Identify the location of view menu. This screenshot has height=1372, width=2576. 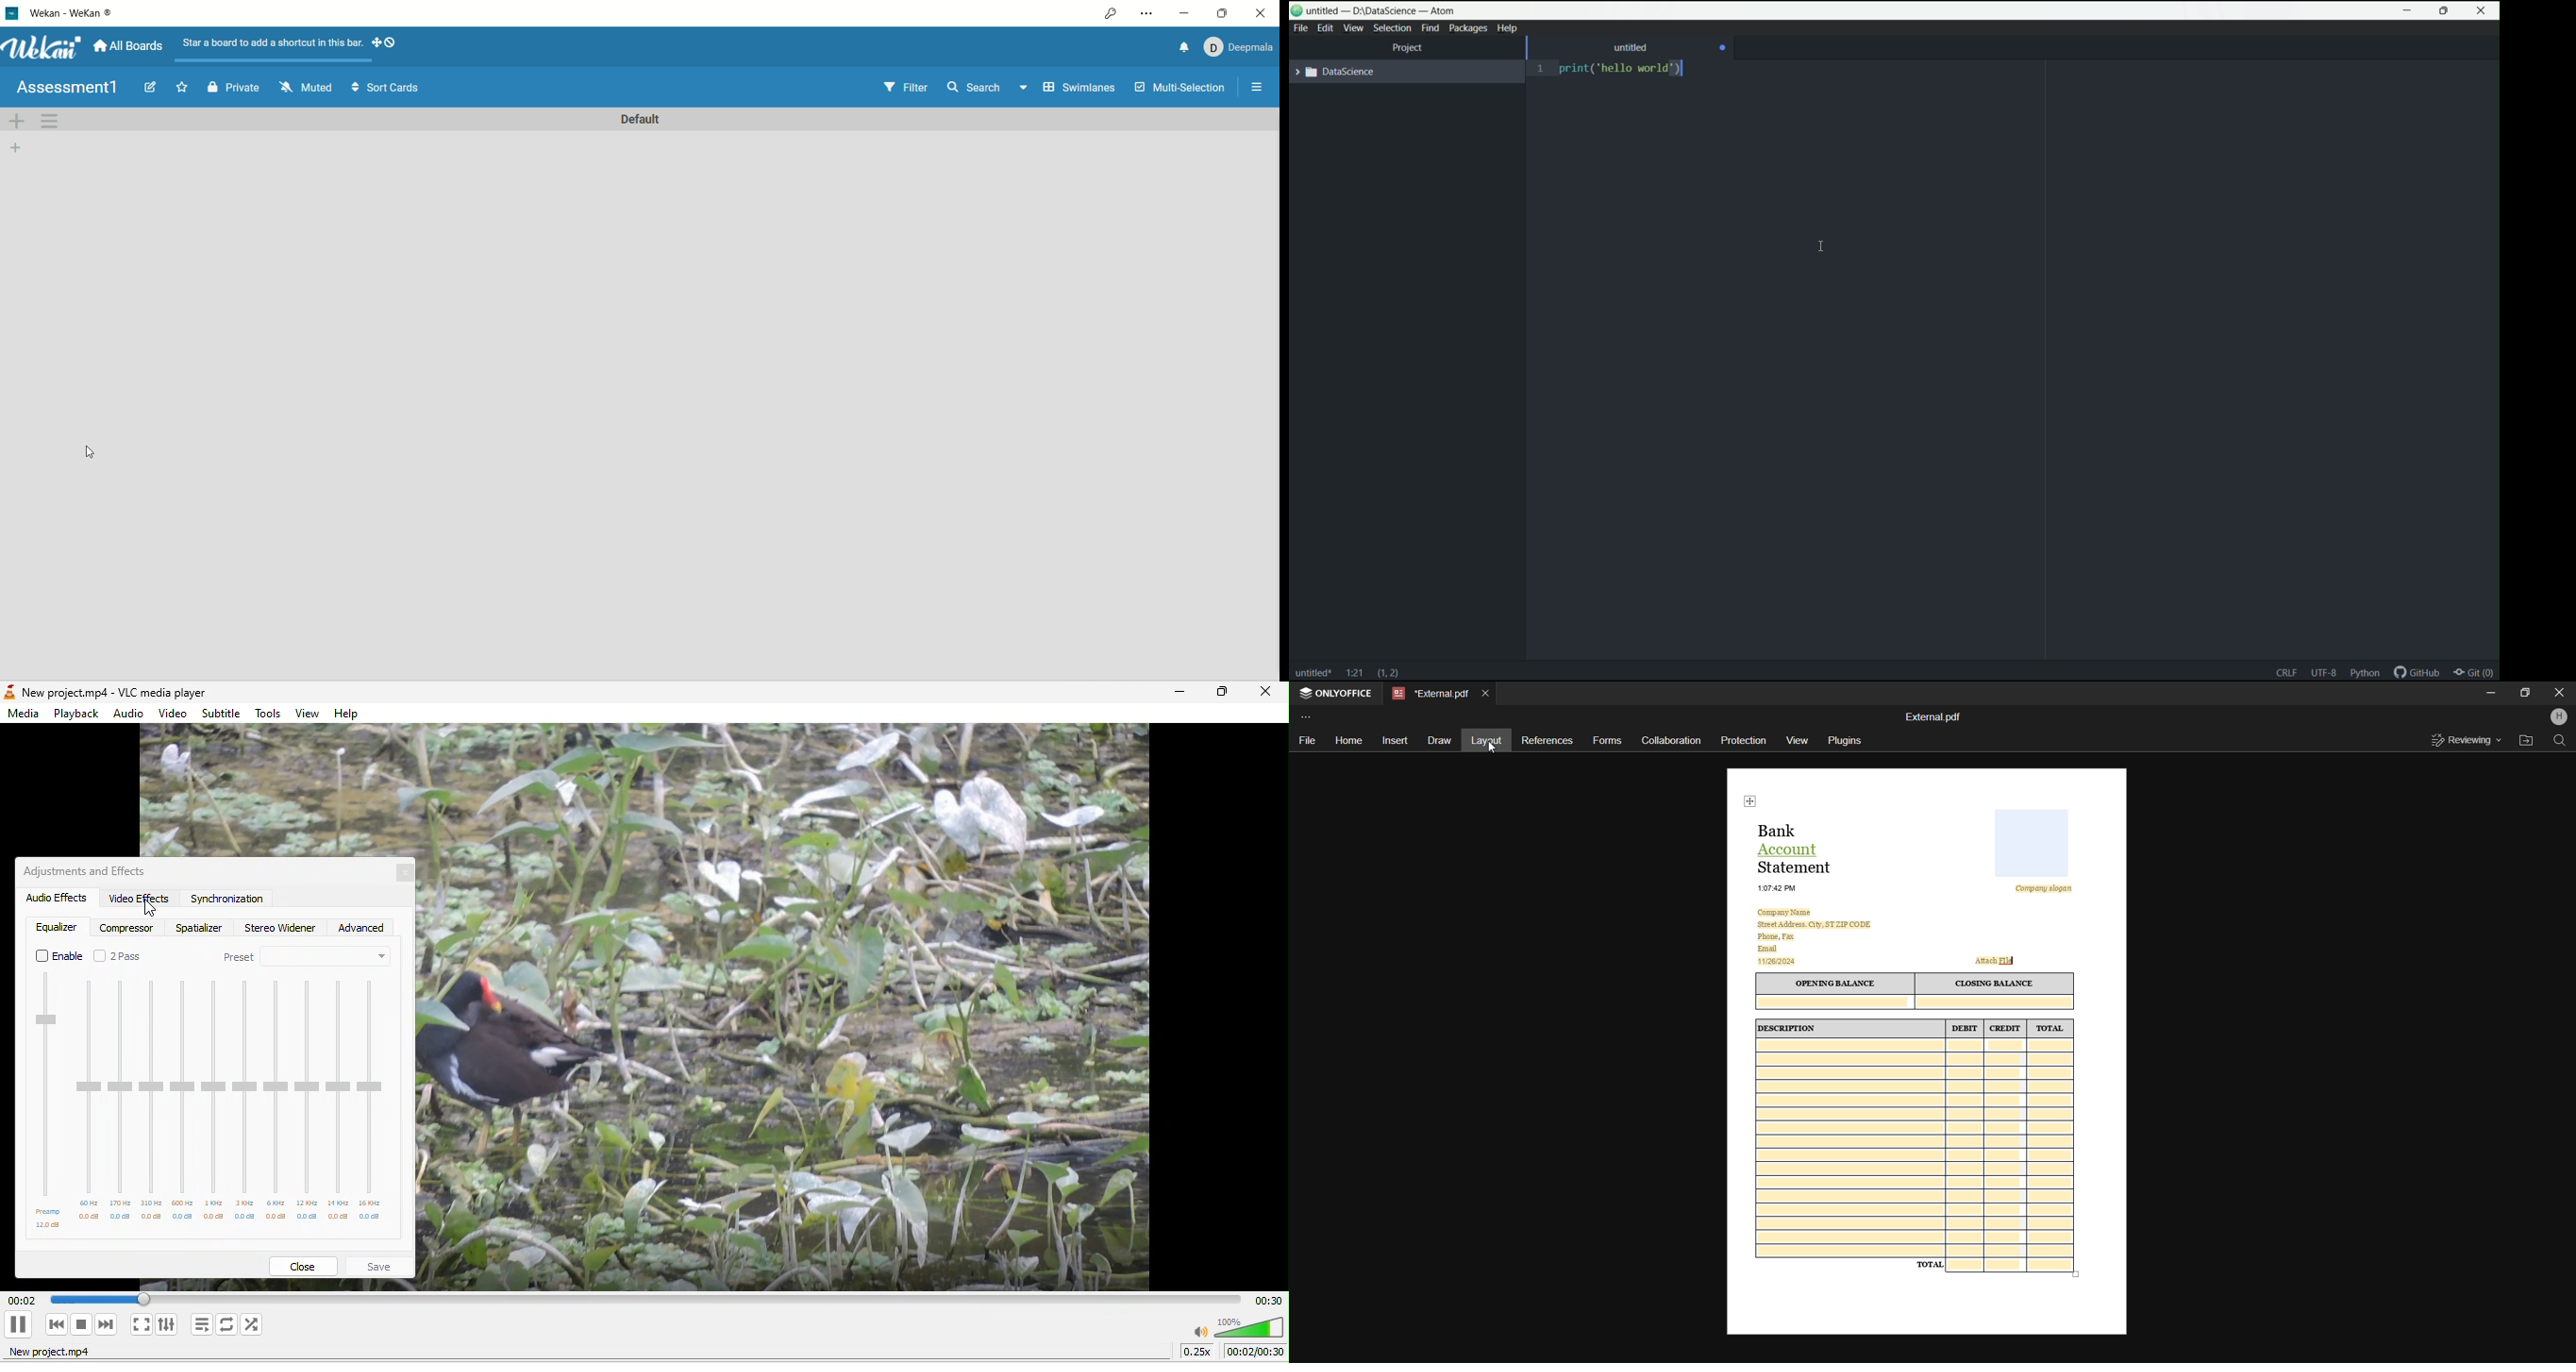
(1353, 28).